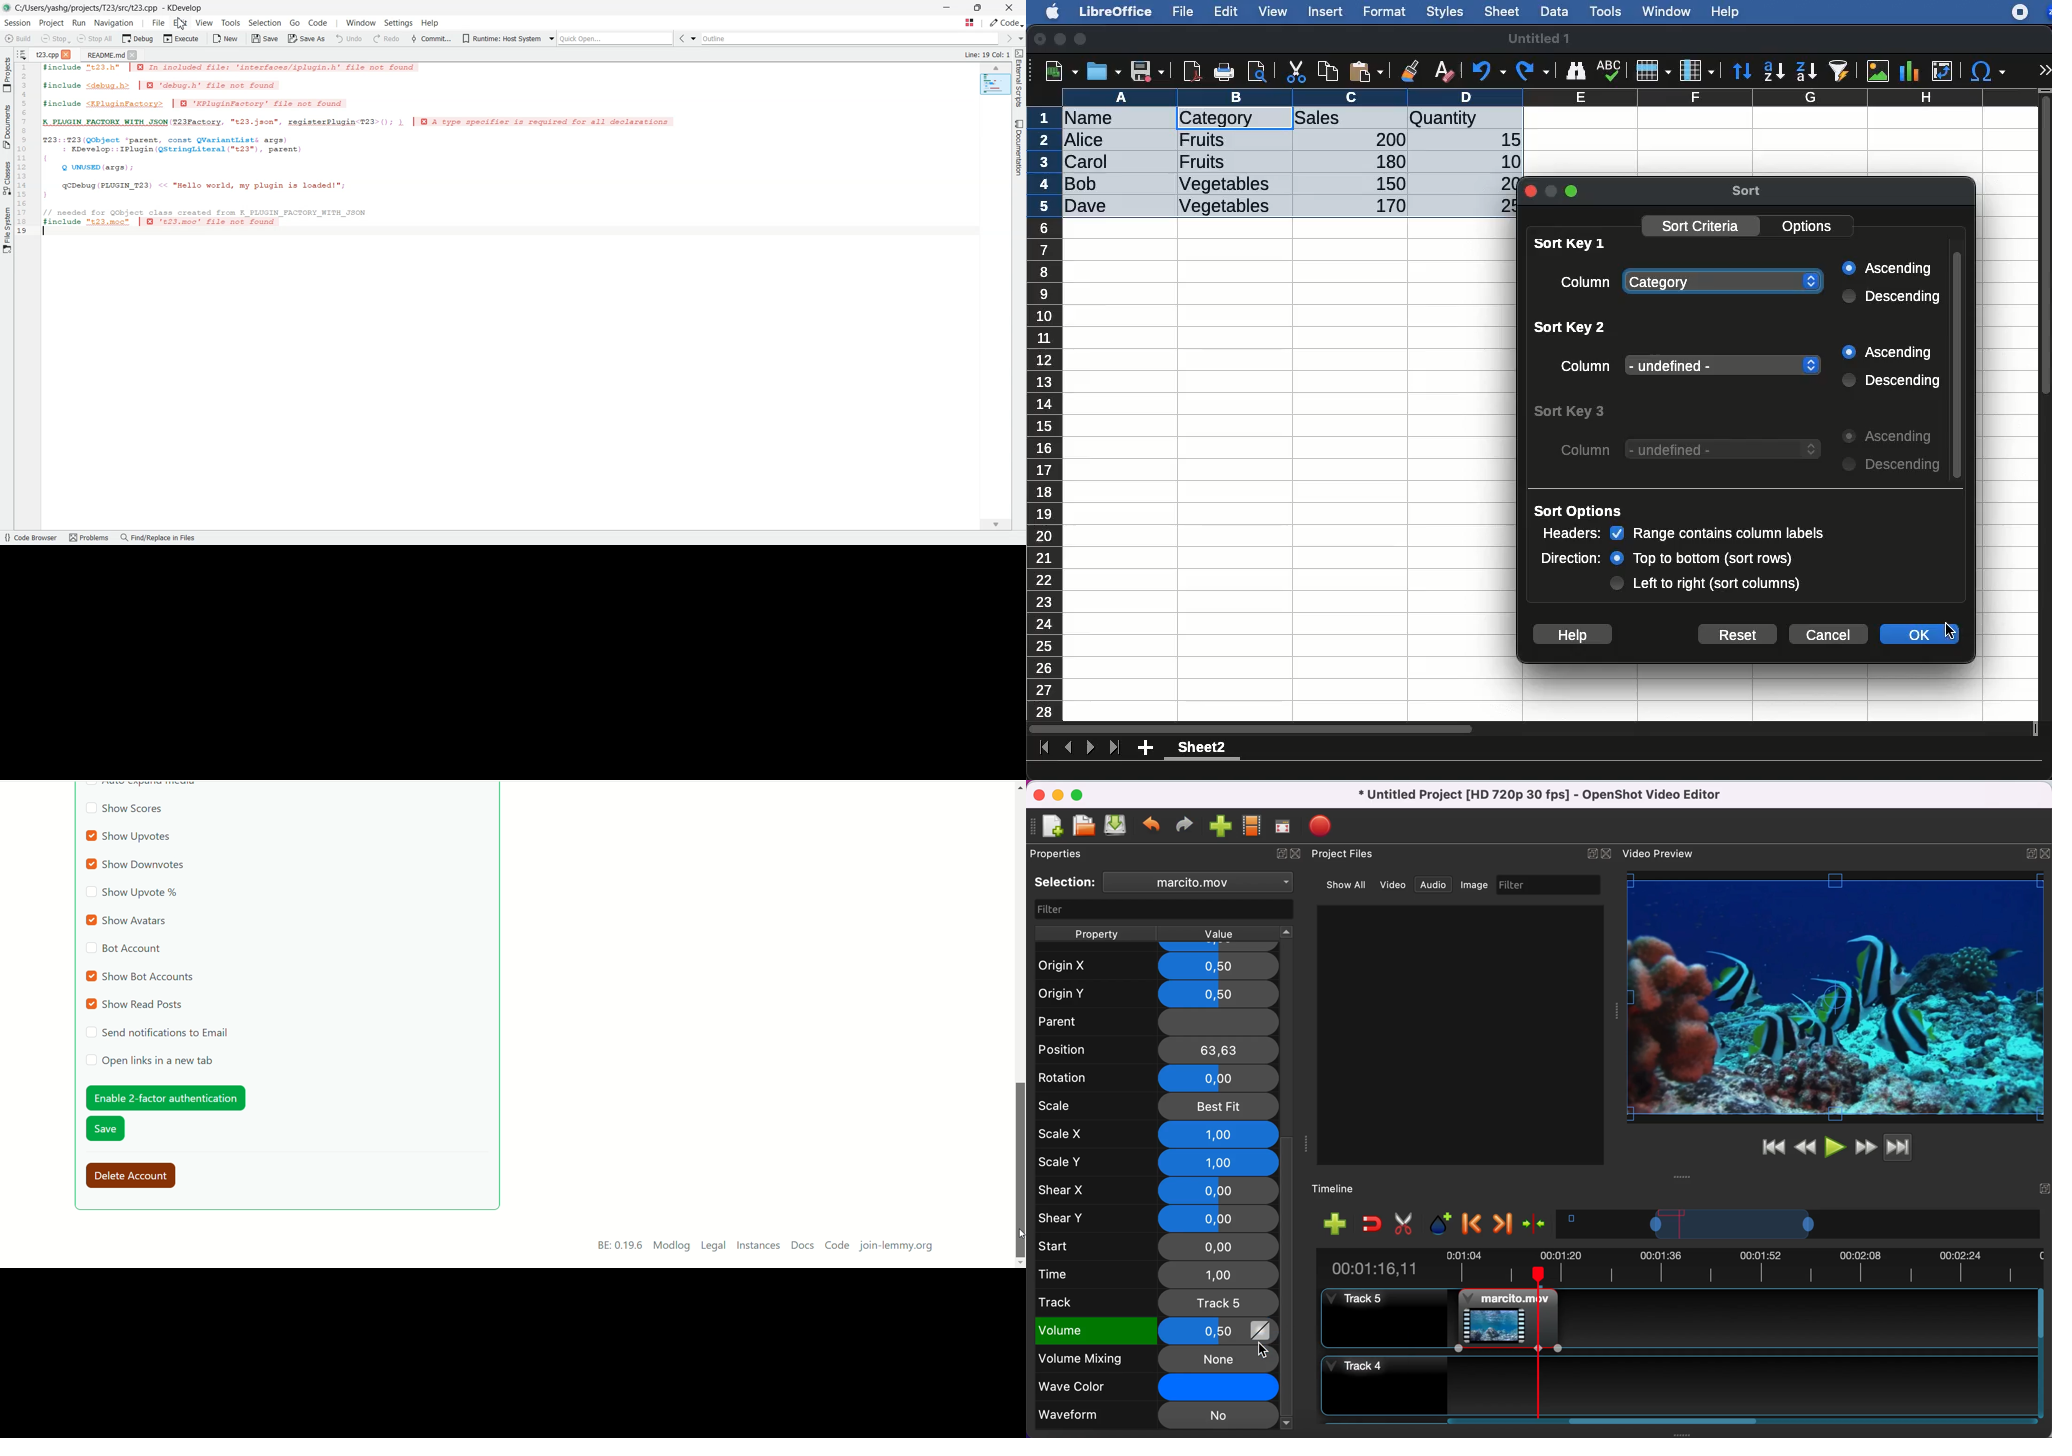 The width and height of the screenshot is (2072, 1456). What do you see at coordinates (1261, 1333) in the screenshot?
I see `keyframe applied` at bounding box center [1261, 1333].